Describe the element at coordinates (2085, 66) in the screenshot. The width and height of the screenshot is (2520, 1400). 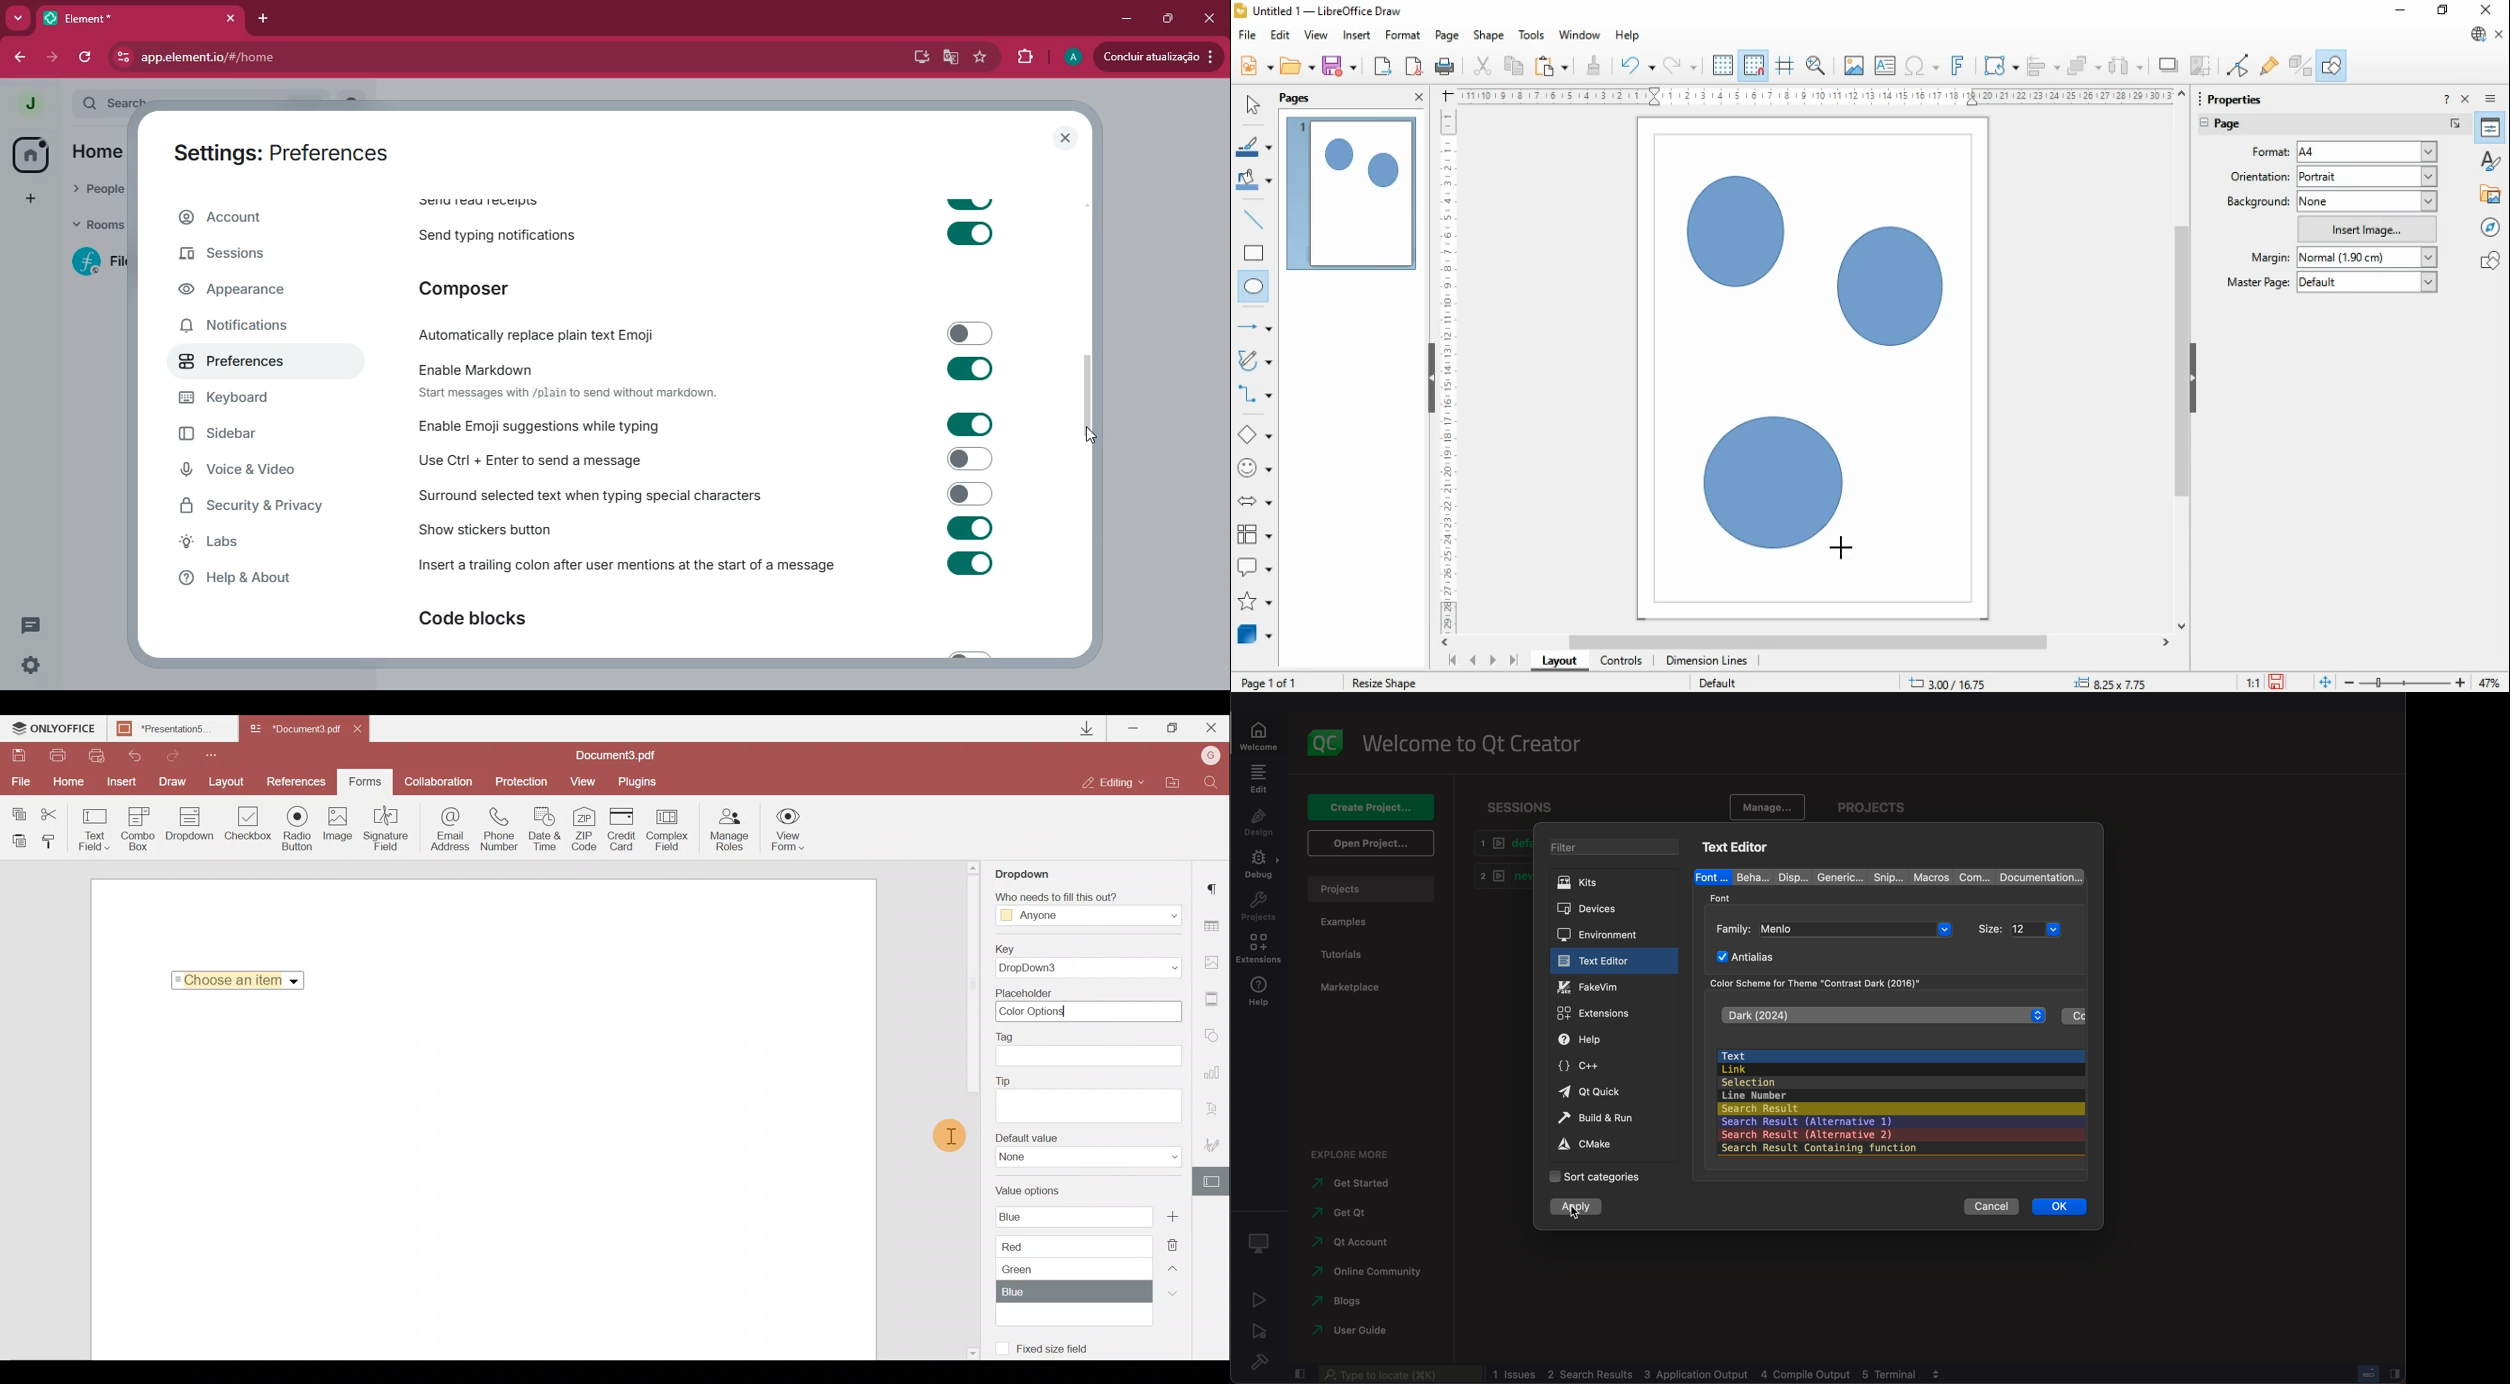
I see `arrange` at that location.